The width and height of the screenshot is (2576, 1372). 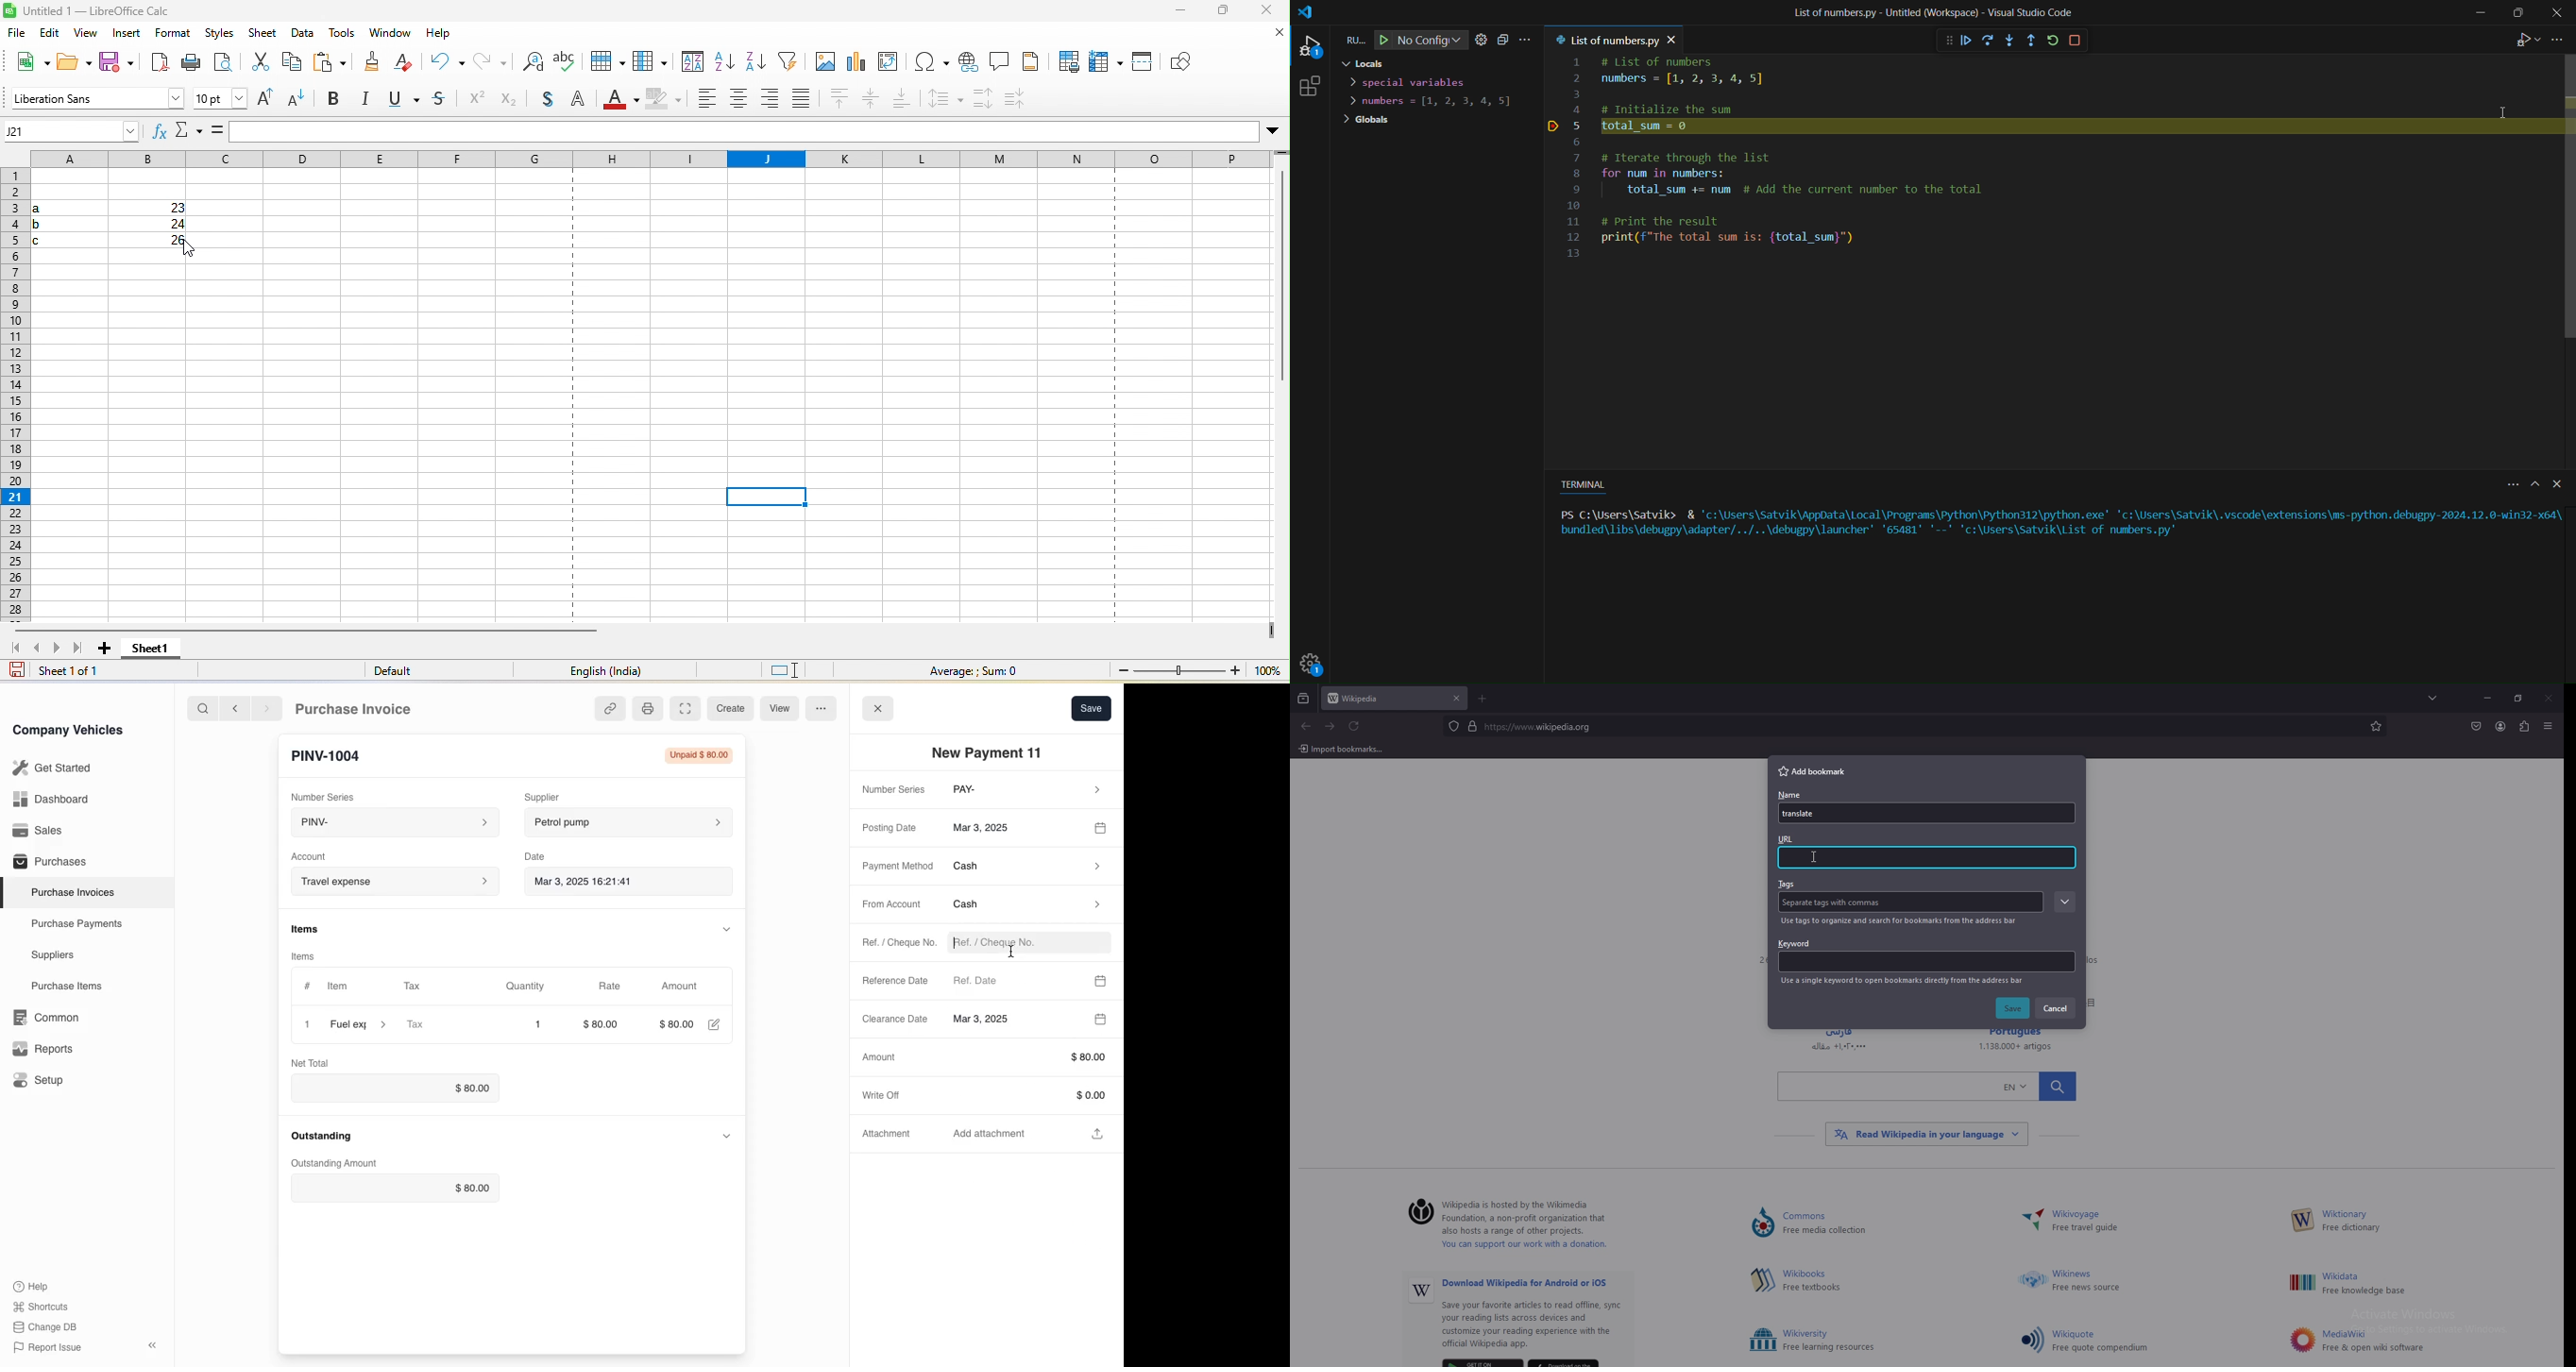 What do you see at coordinates (1025, 944) in the screenshot?
I see `ref/cheque No.` at bounding box center [1025, 944].